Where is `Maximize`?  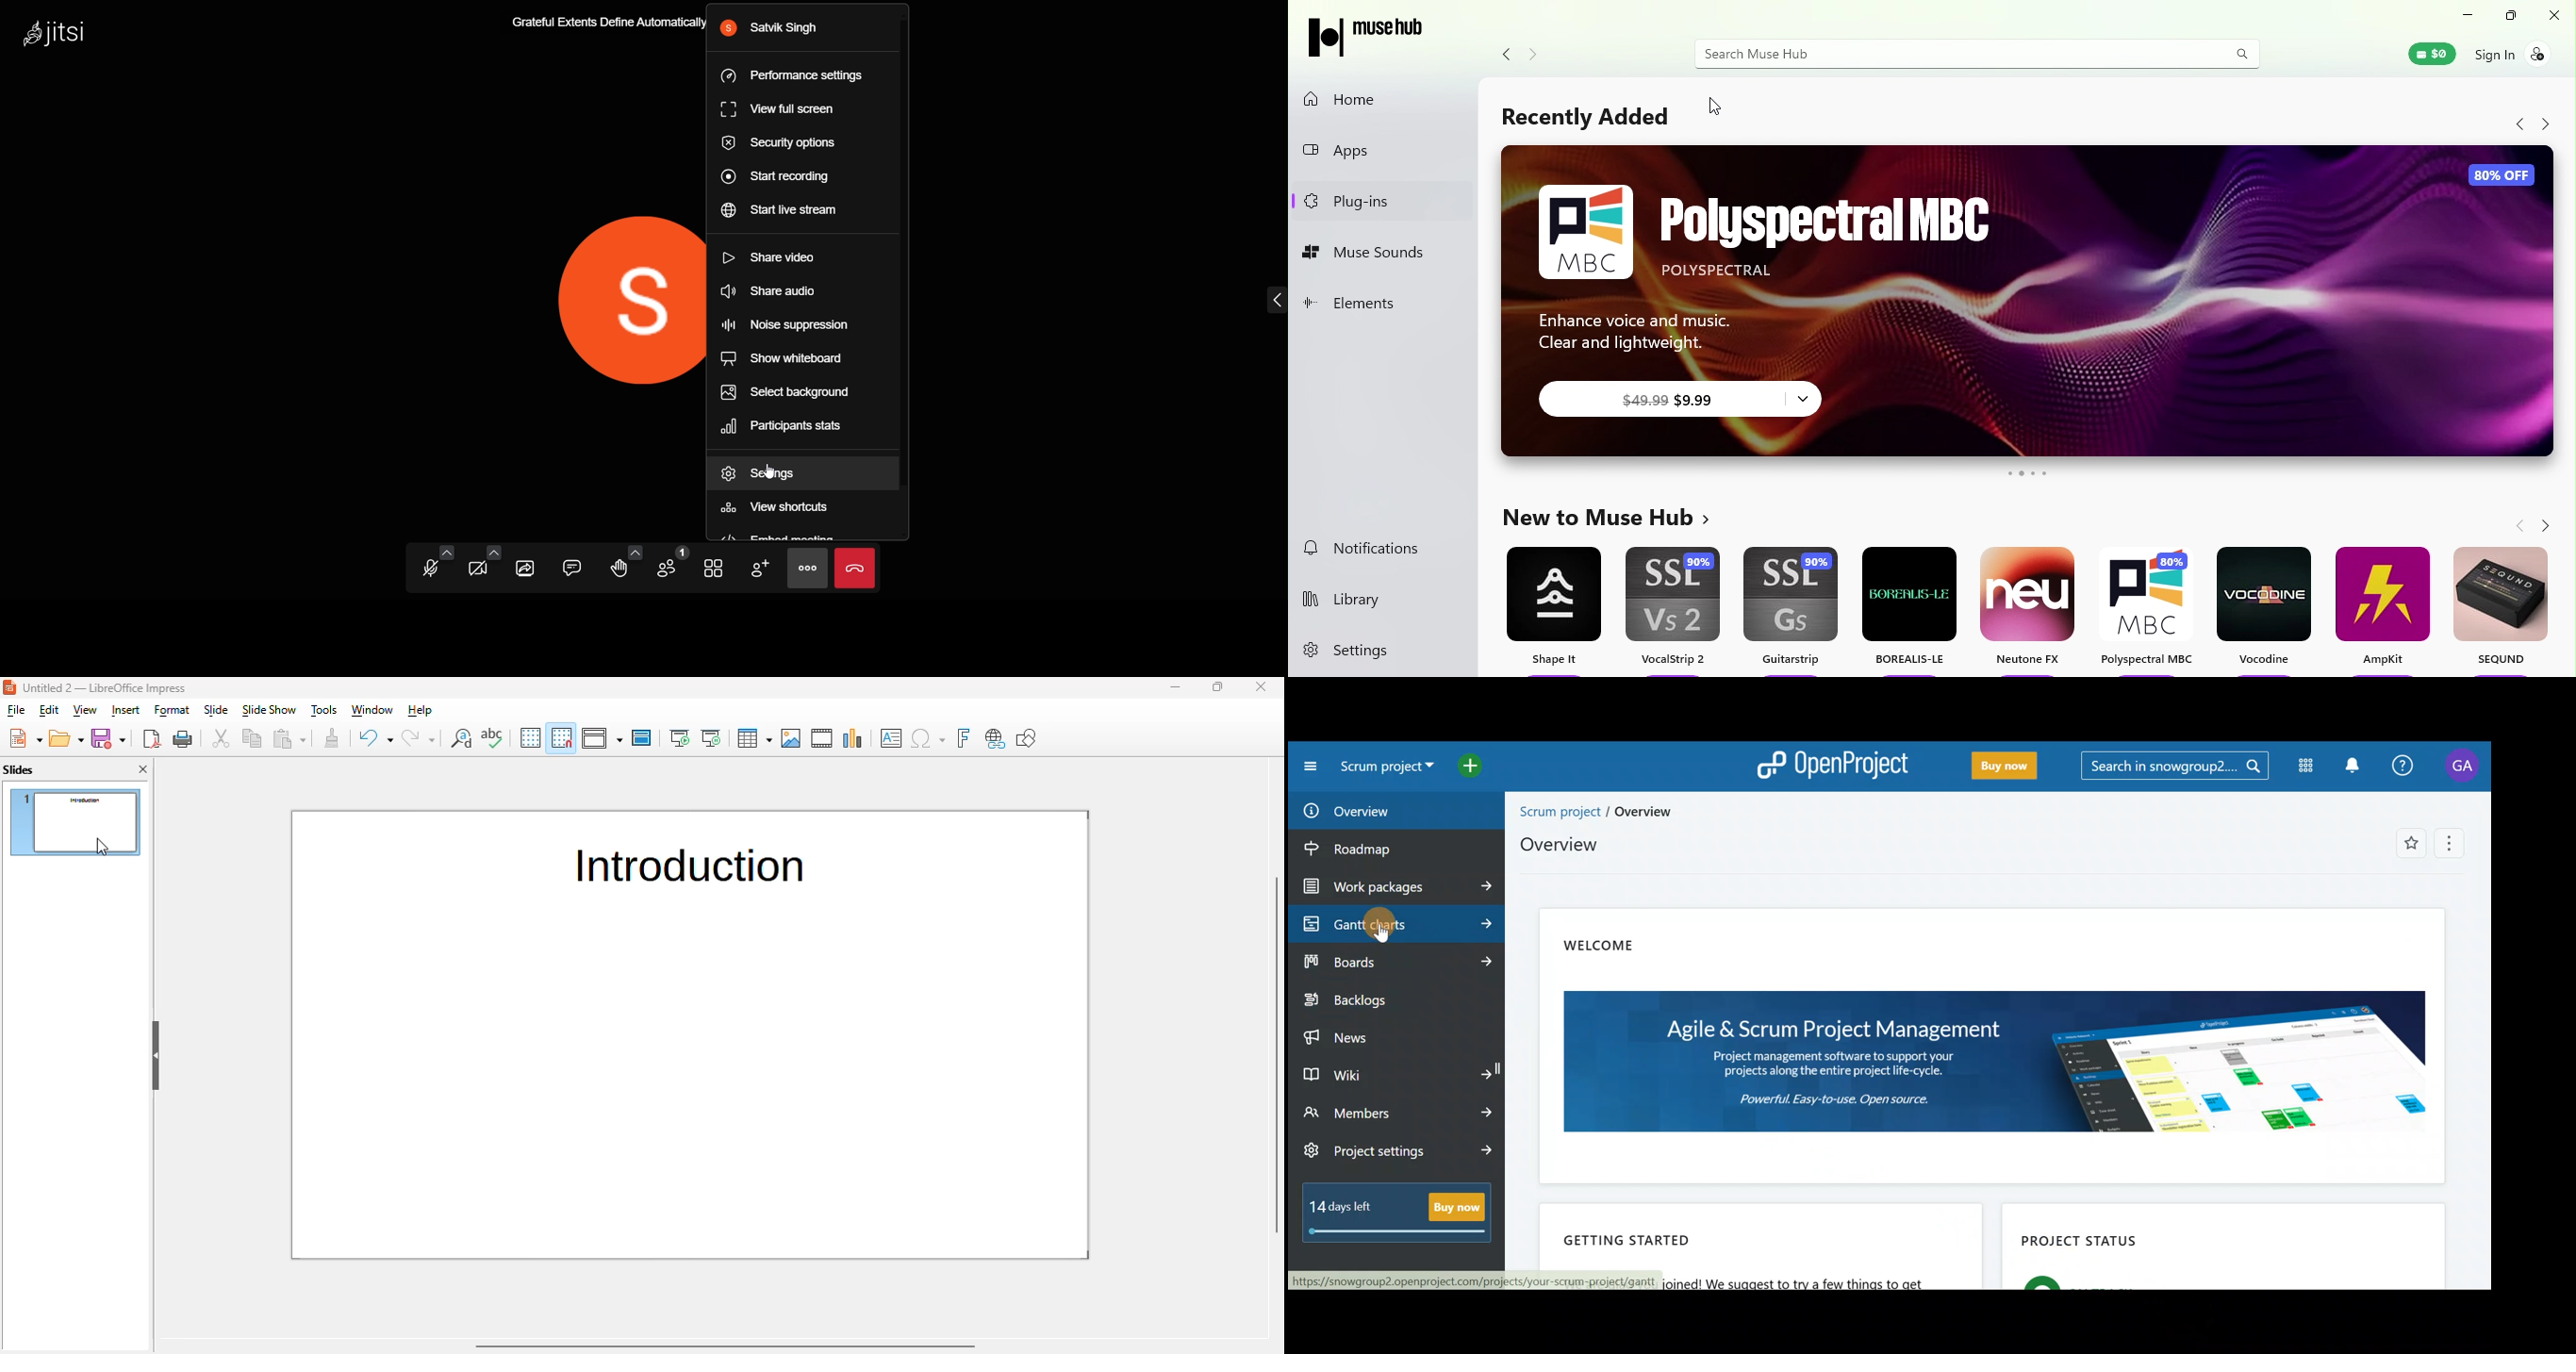
Maximize is located at coordinates (2504, 16).